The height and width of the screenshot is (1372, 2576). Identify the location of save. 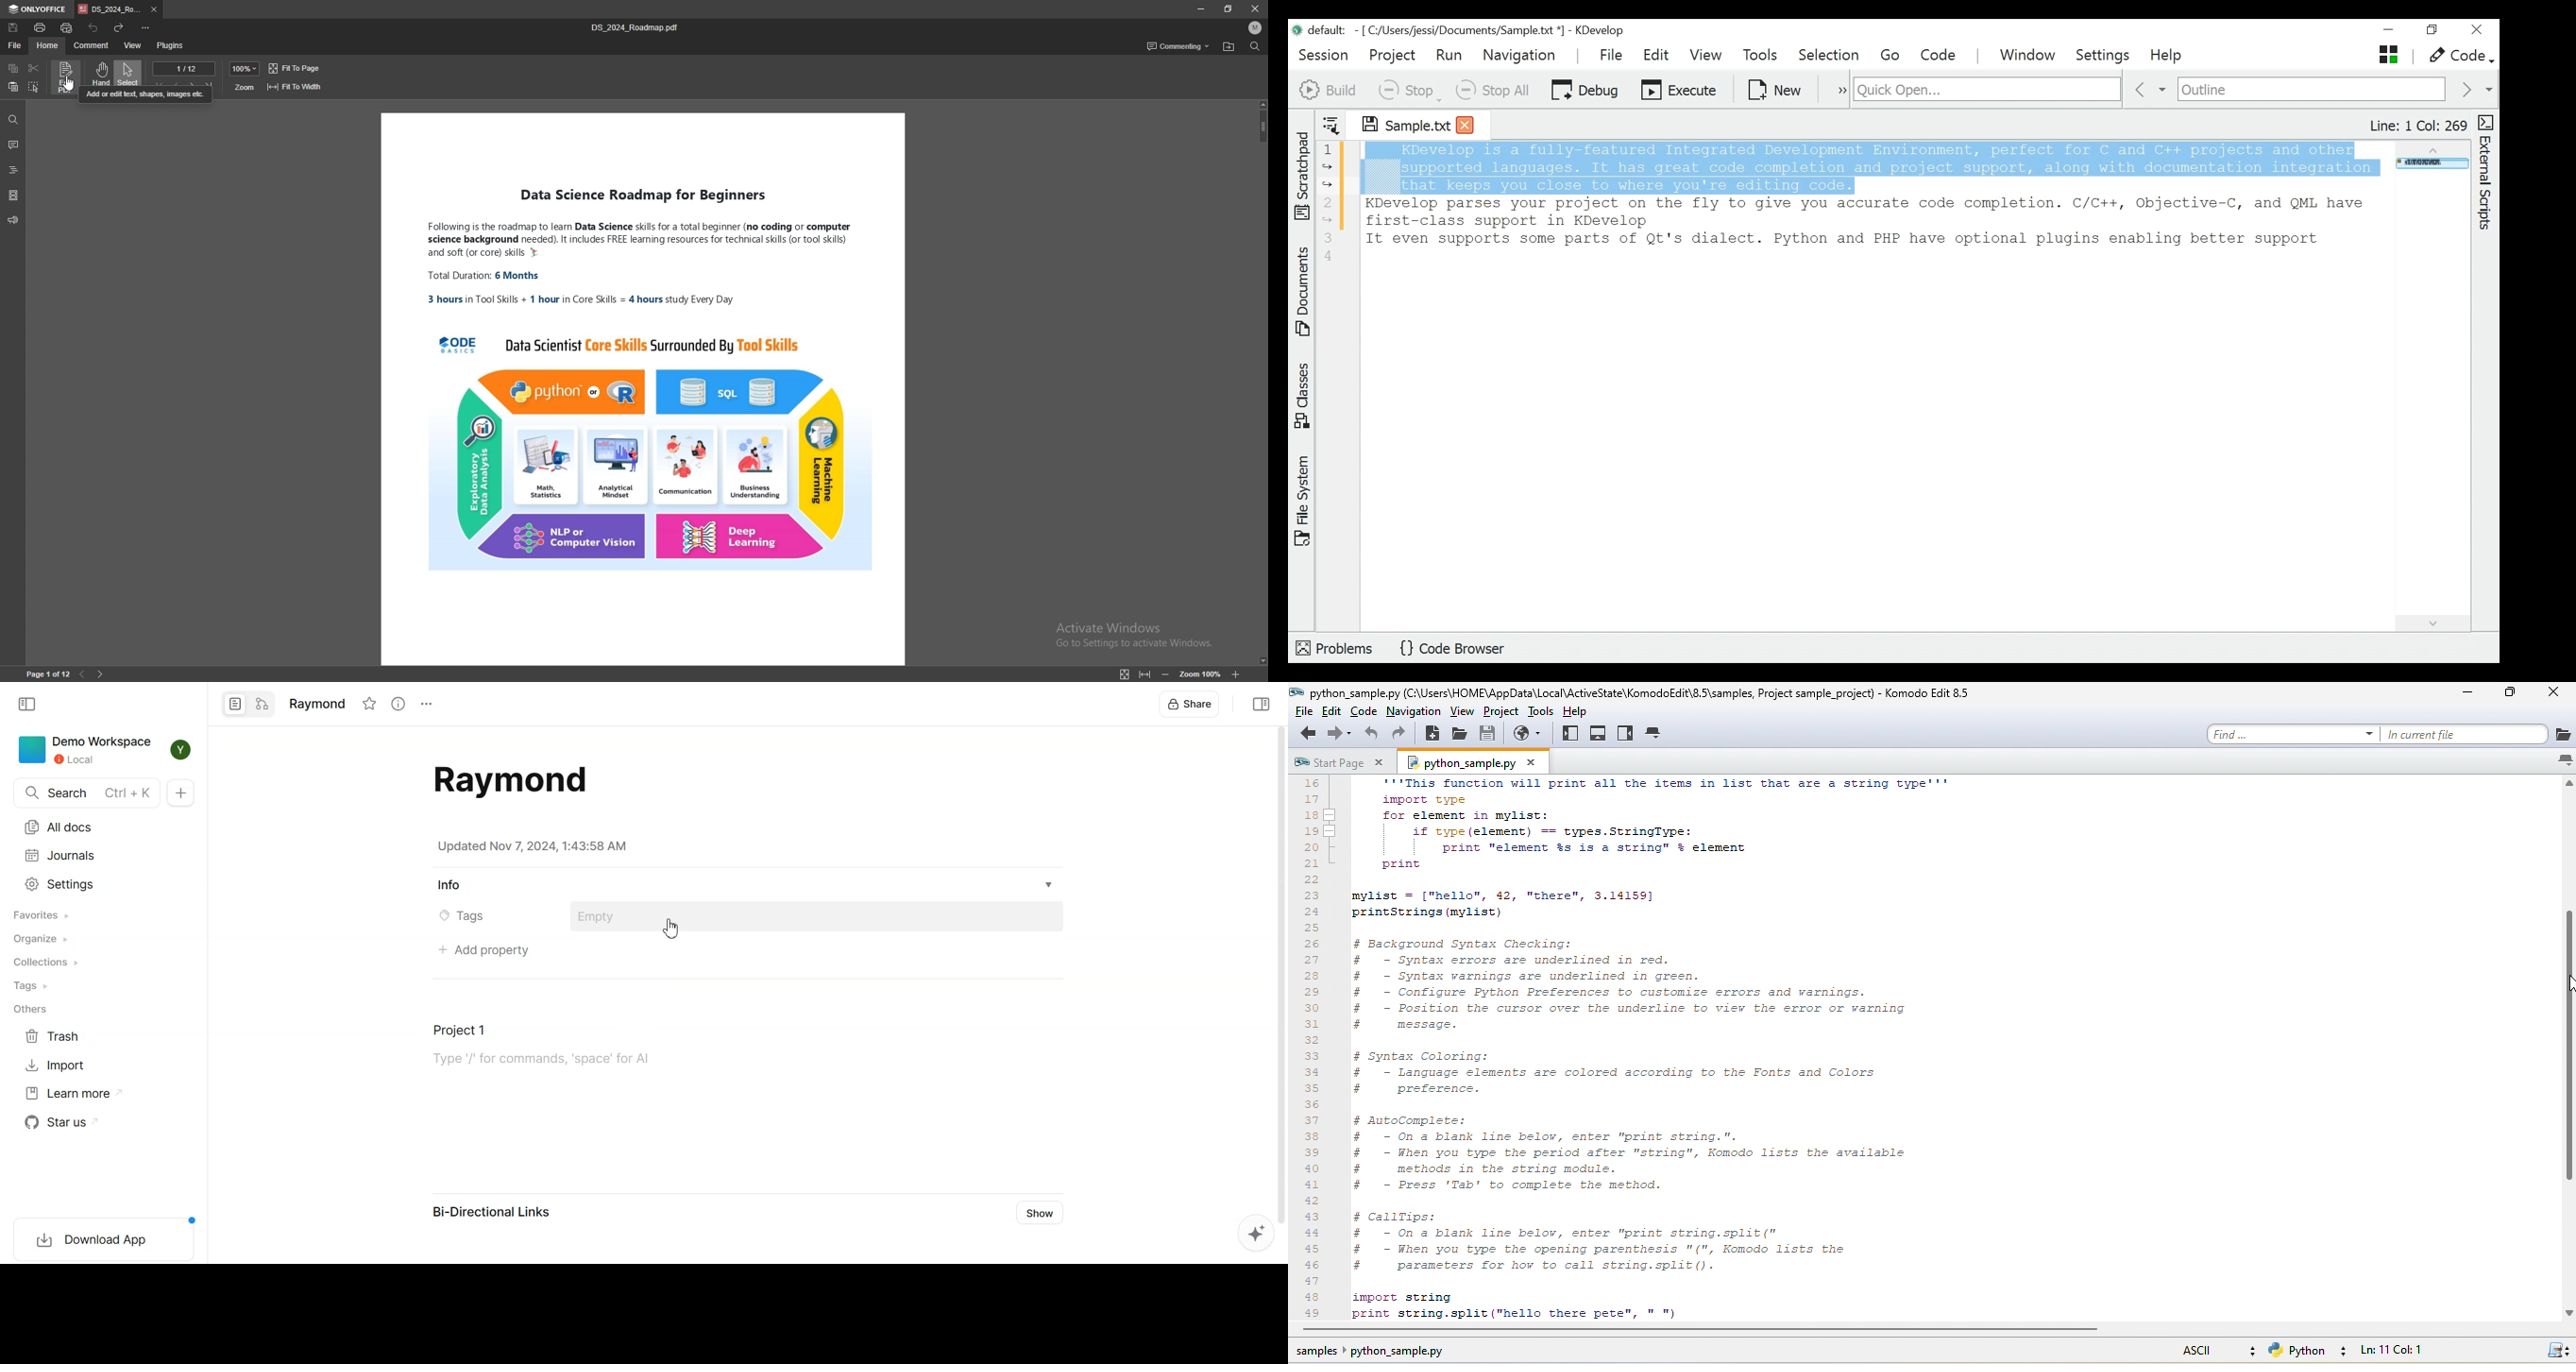
(14, 28).